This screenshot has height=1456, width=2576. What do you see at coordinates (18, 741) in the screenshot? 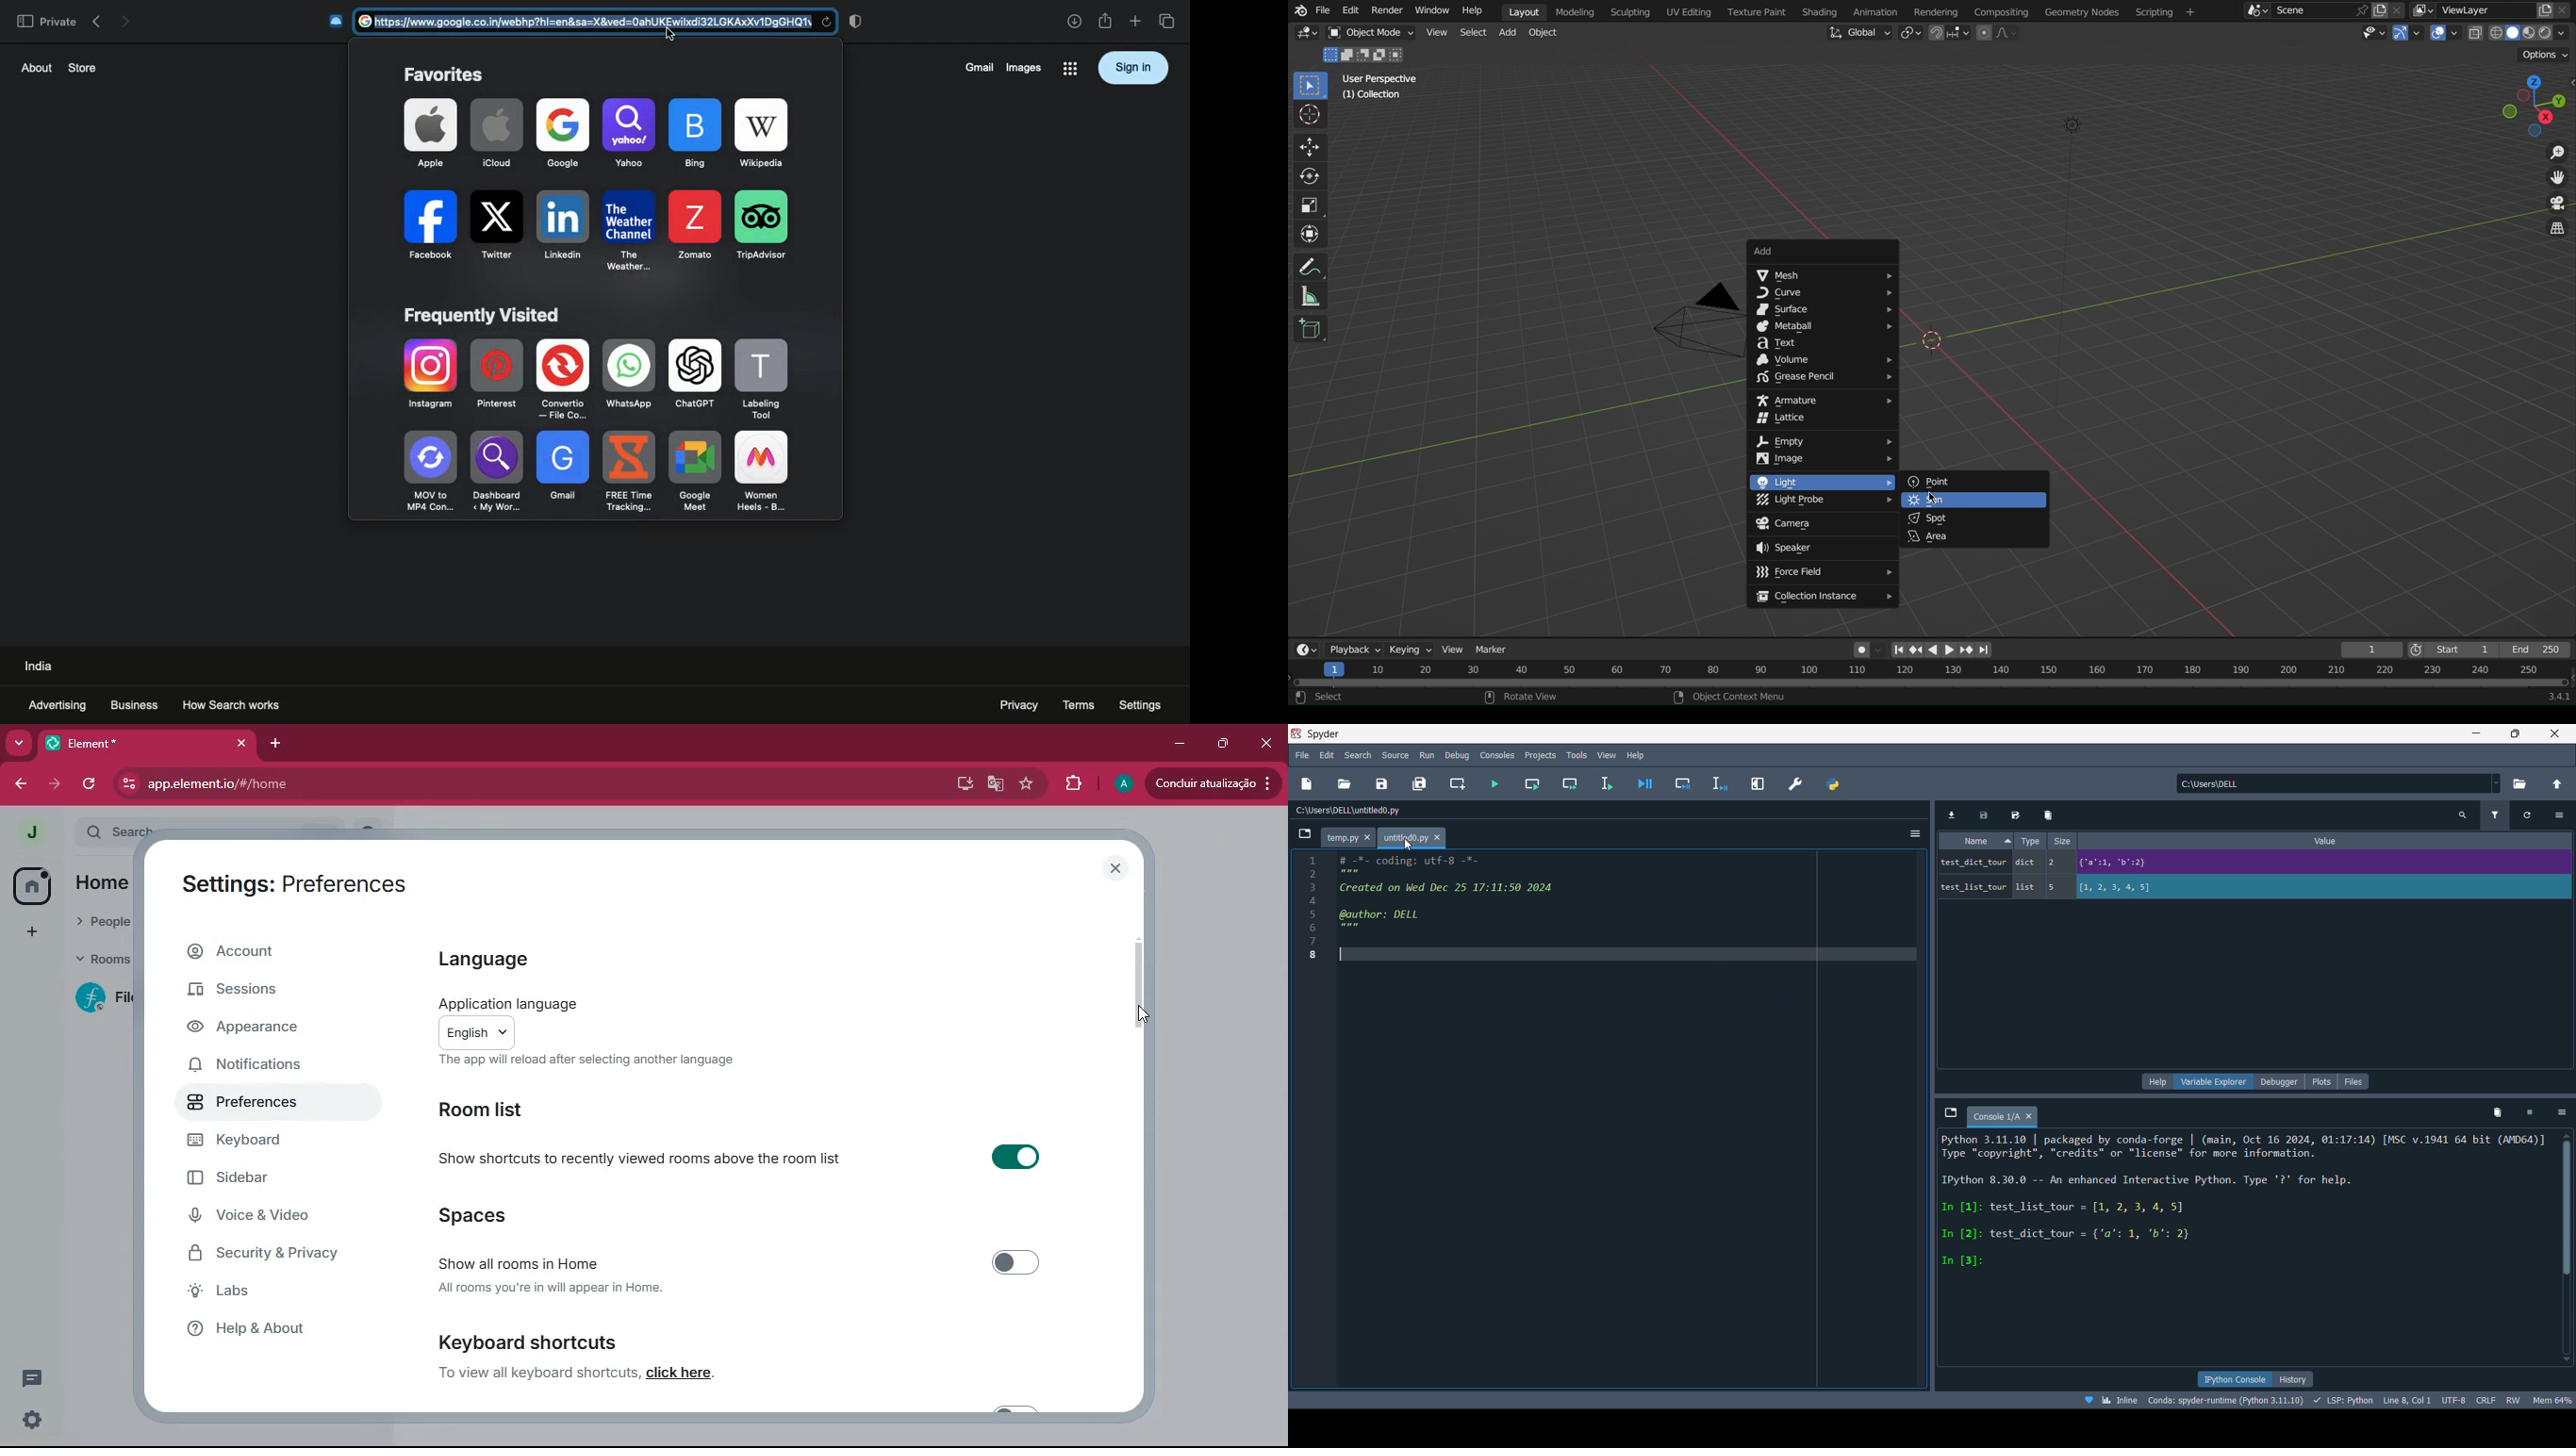
I see `more` at bounding box center [18, 741].